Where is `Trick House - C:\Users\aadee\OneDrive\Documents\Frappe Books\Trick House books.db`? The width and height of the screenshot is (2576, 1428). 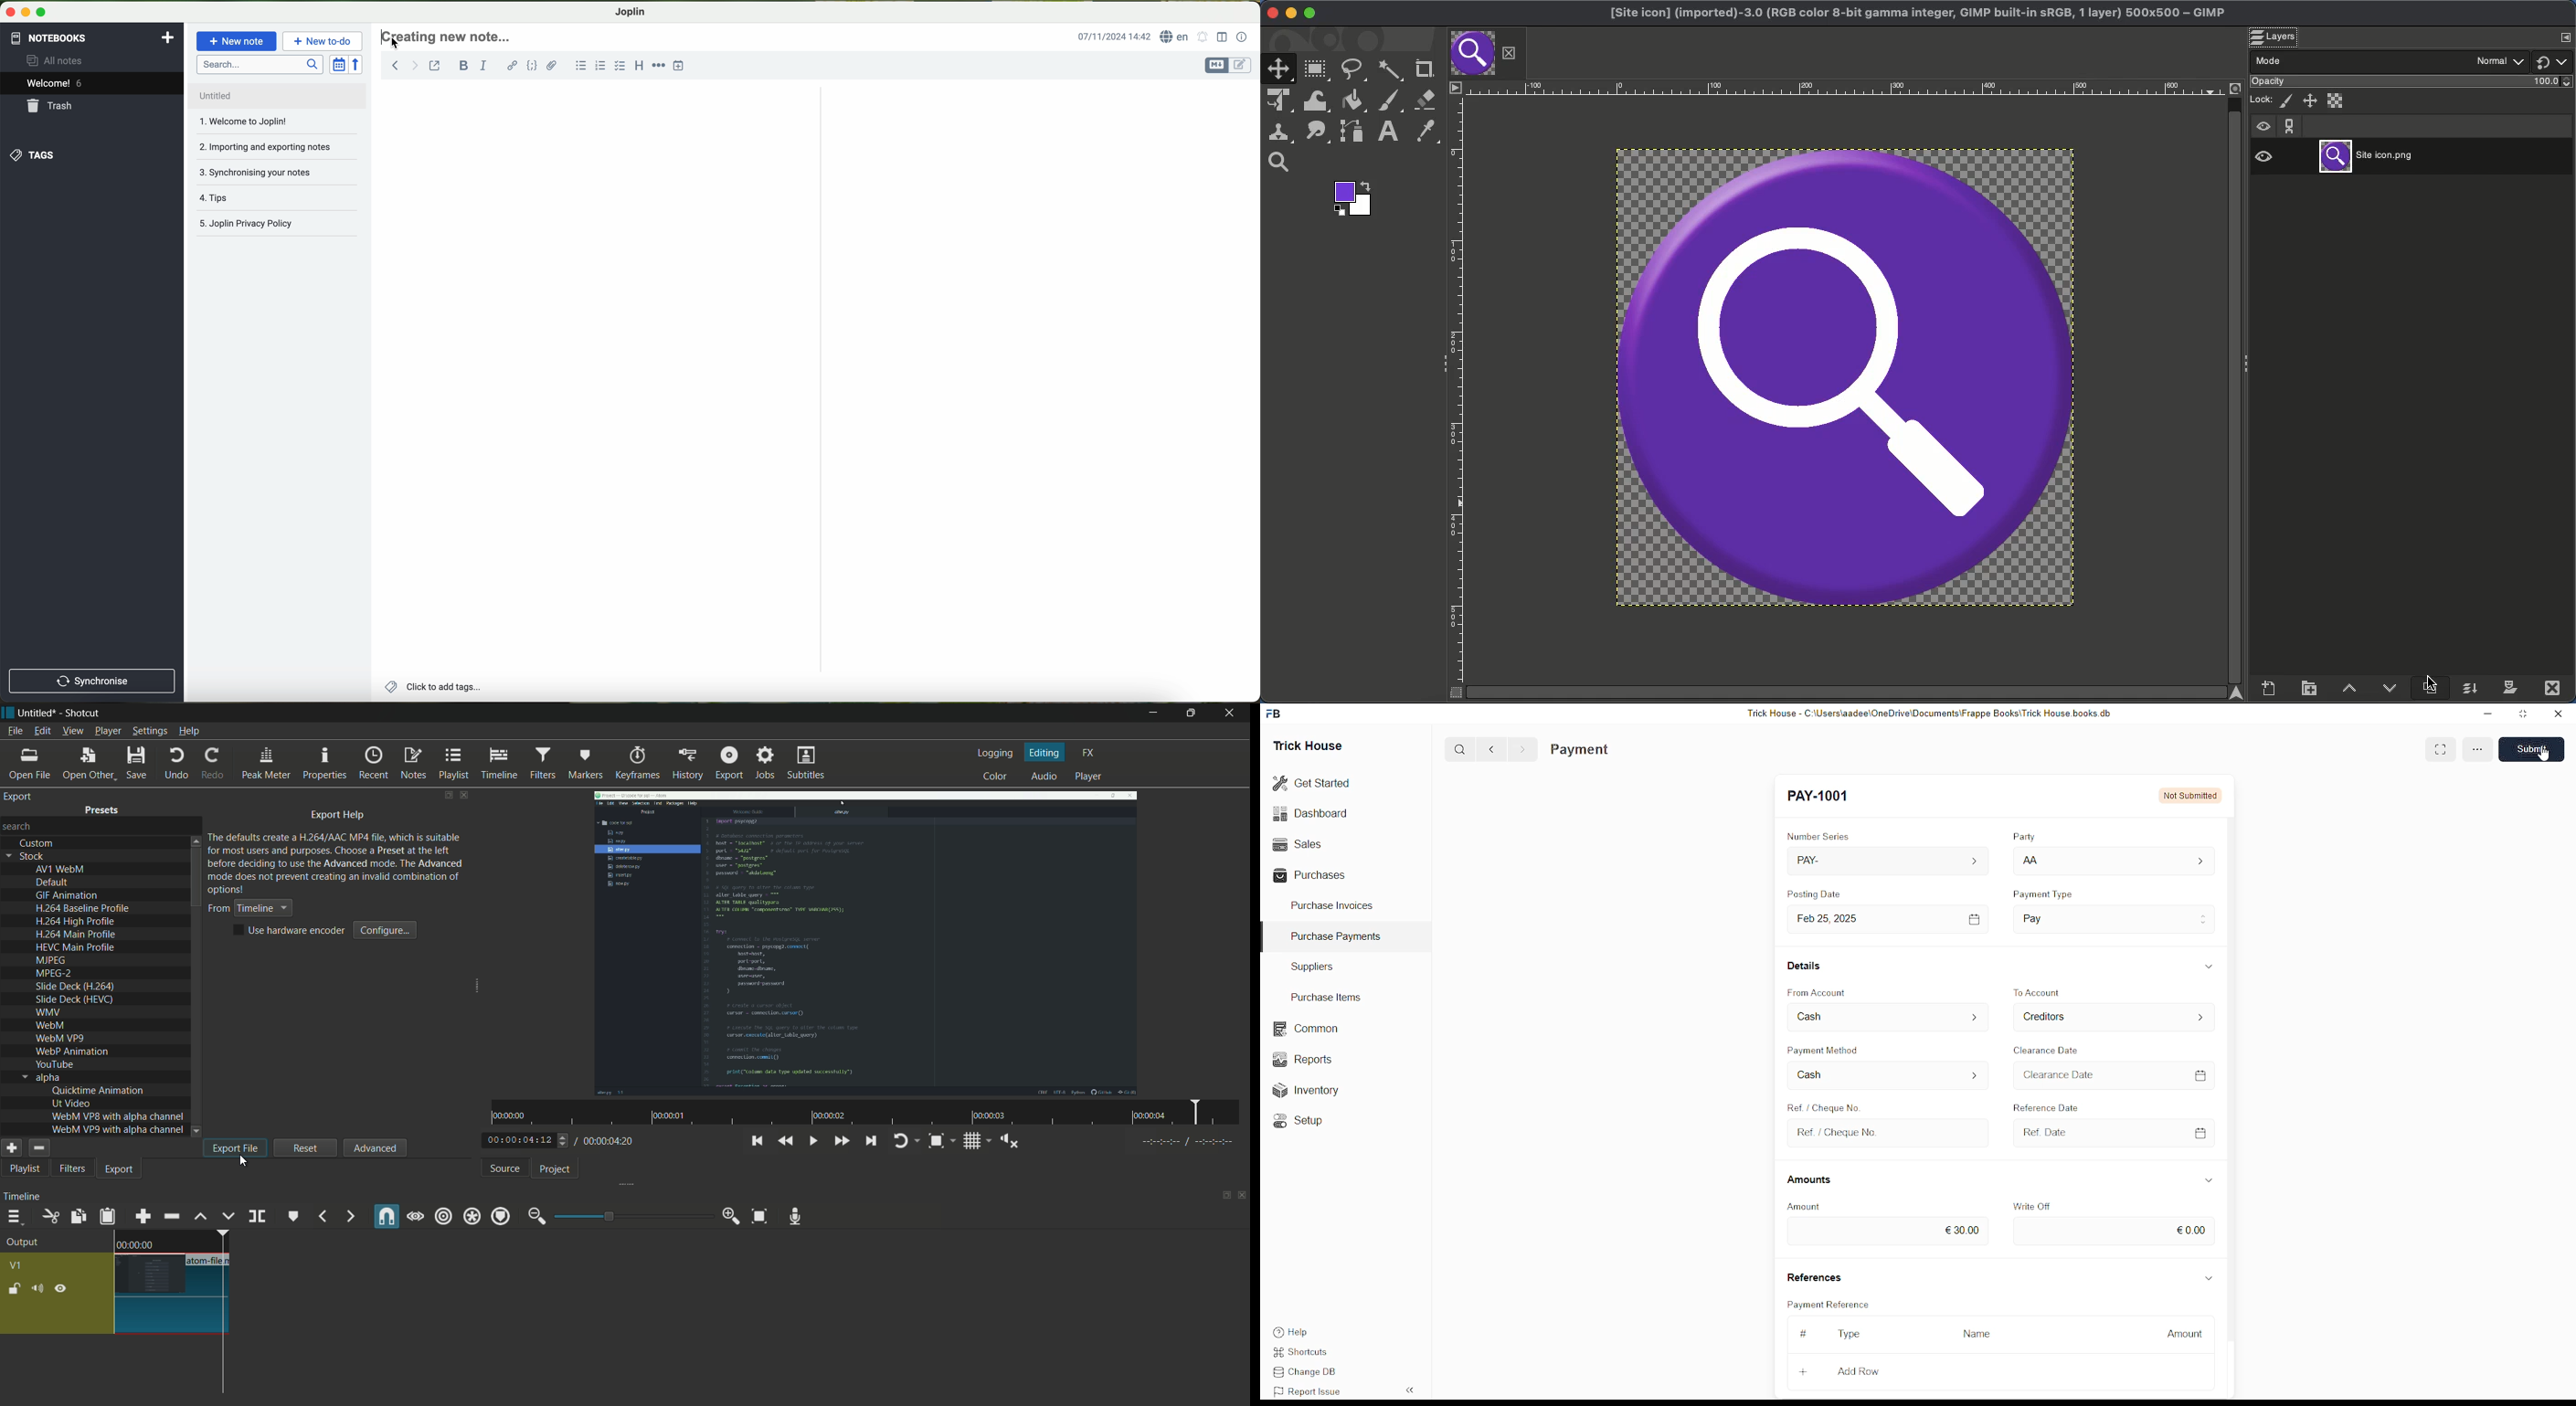
Trick House - C:\Users\aadee\OneDrive\Documents\Frappe Books\Trick House books.db is located at coordinates (1932, 714).